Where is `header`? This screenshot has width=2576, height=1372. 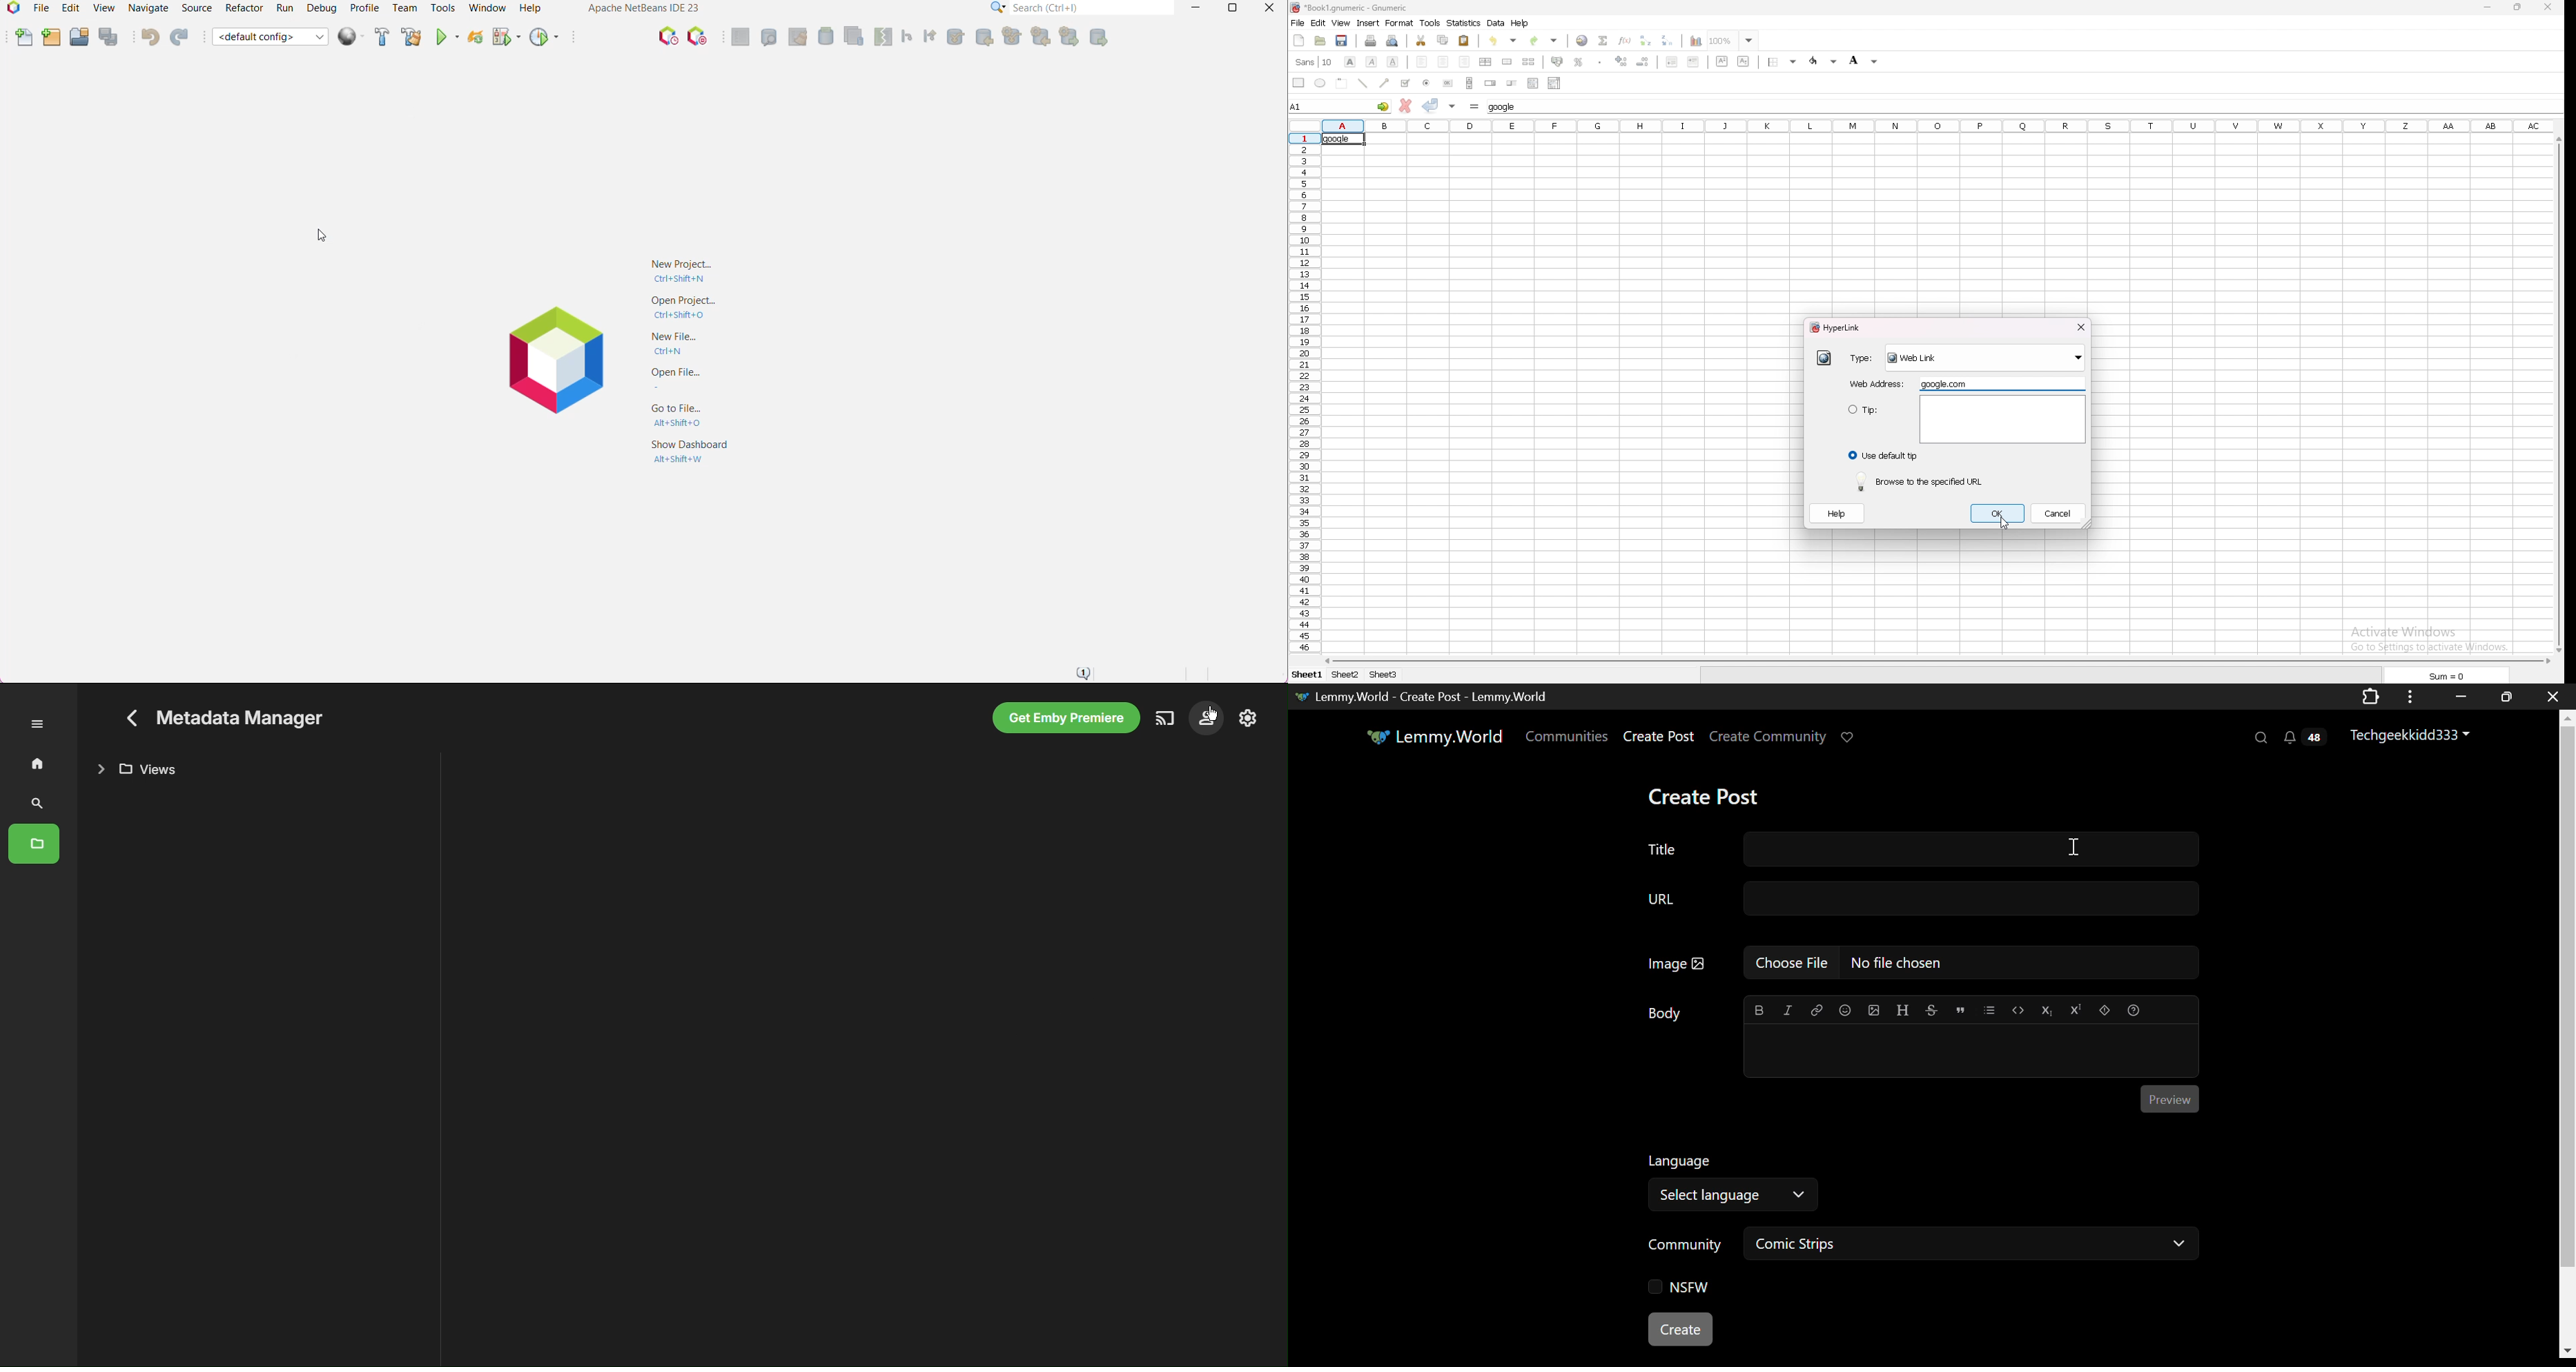 header is located at coordinates (1901, 1011).